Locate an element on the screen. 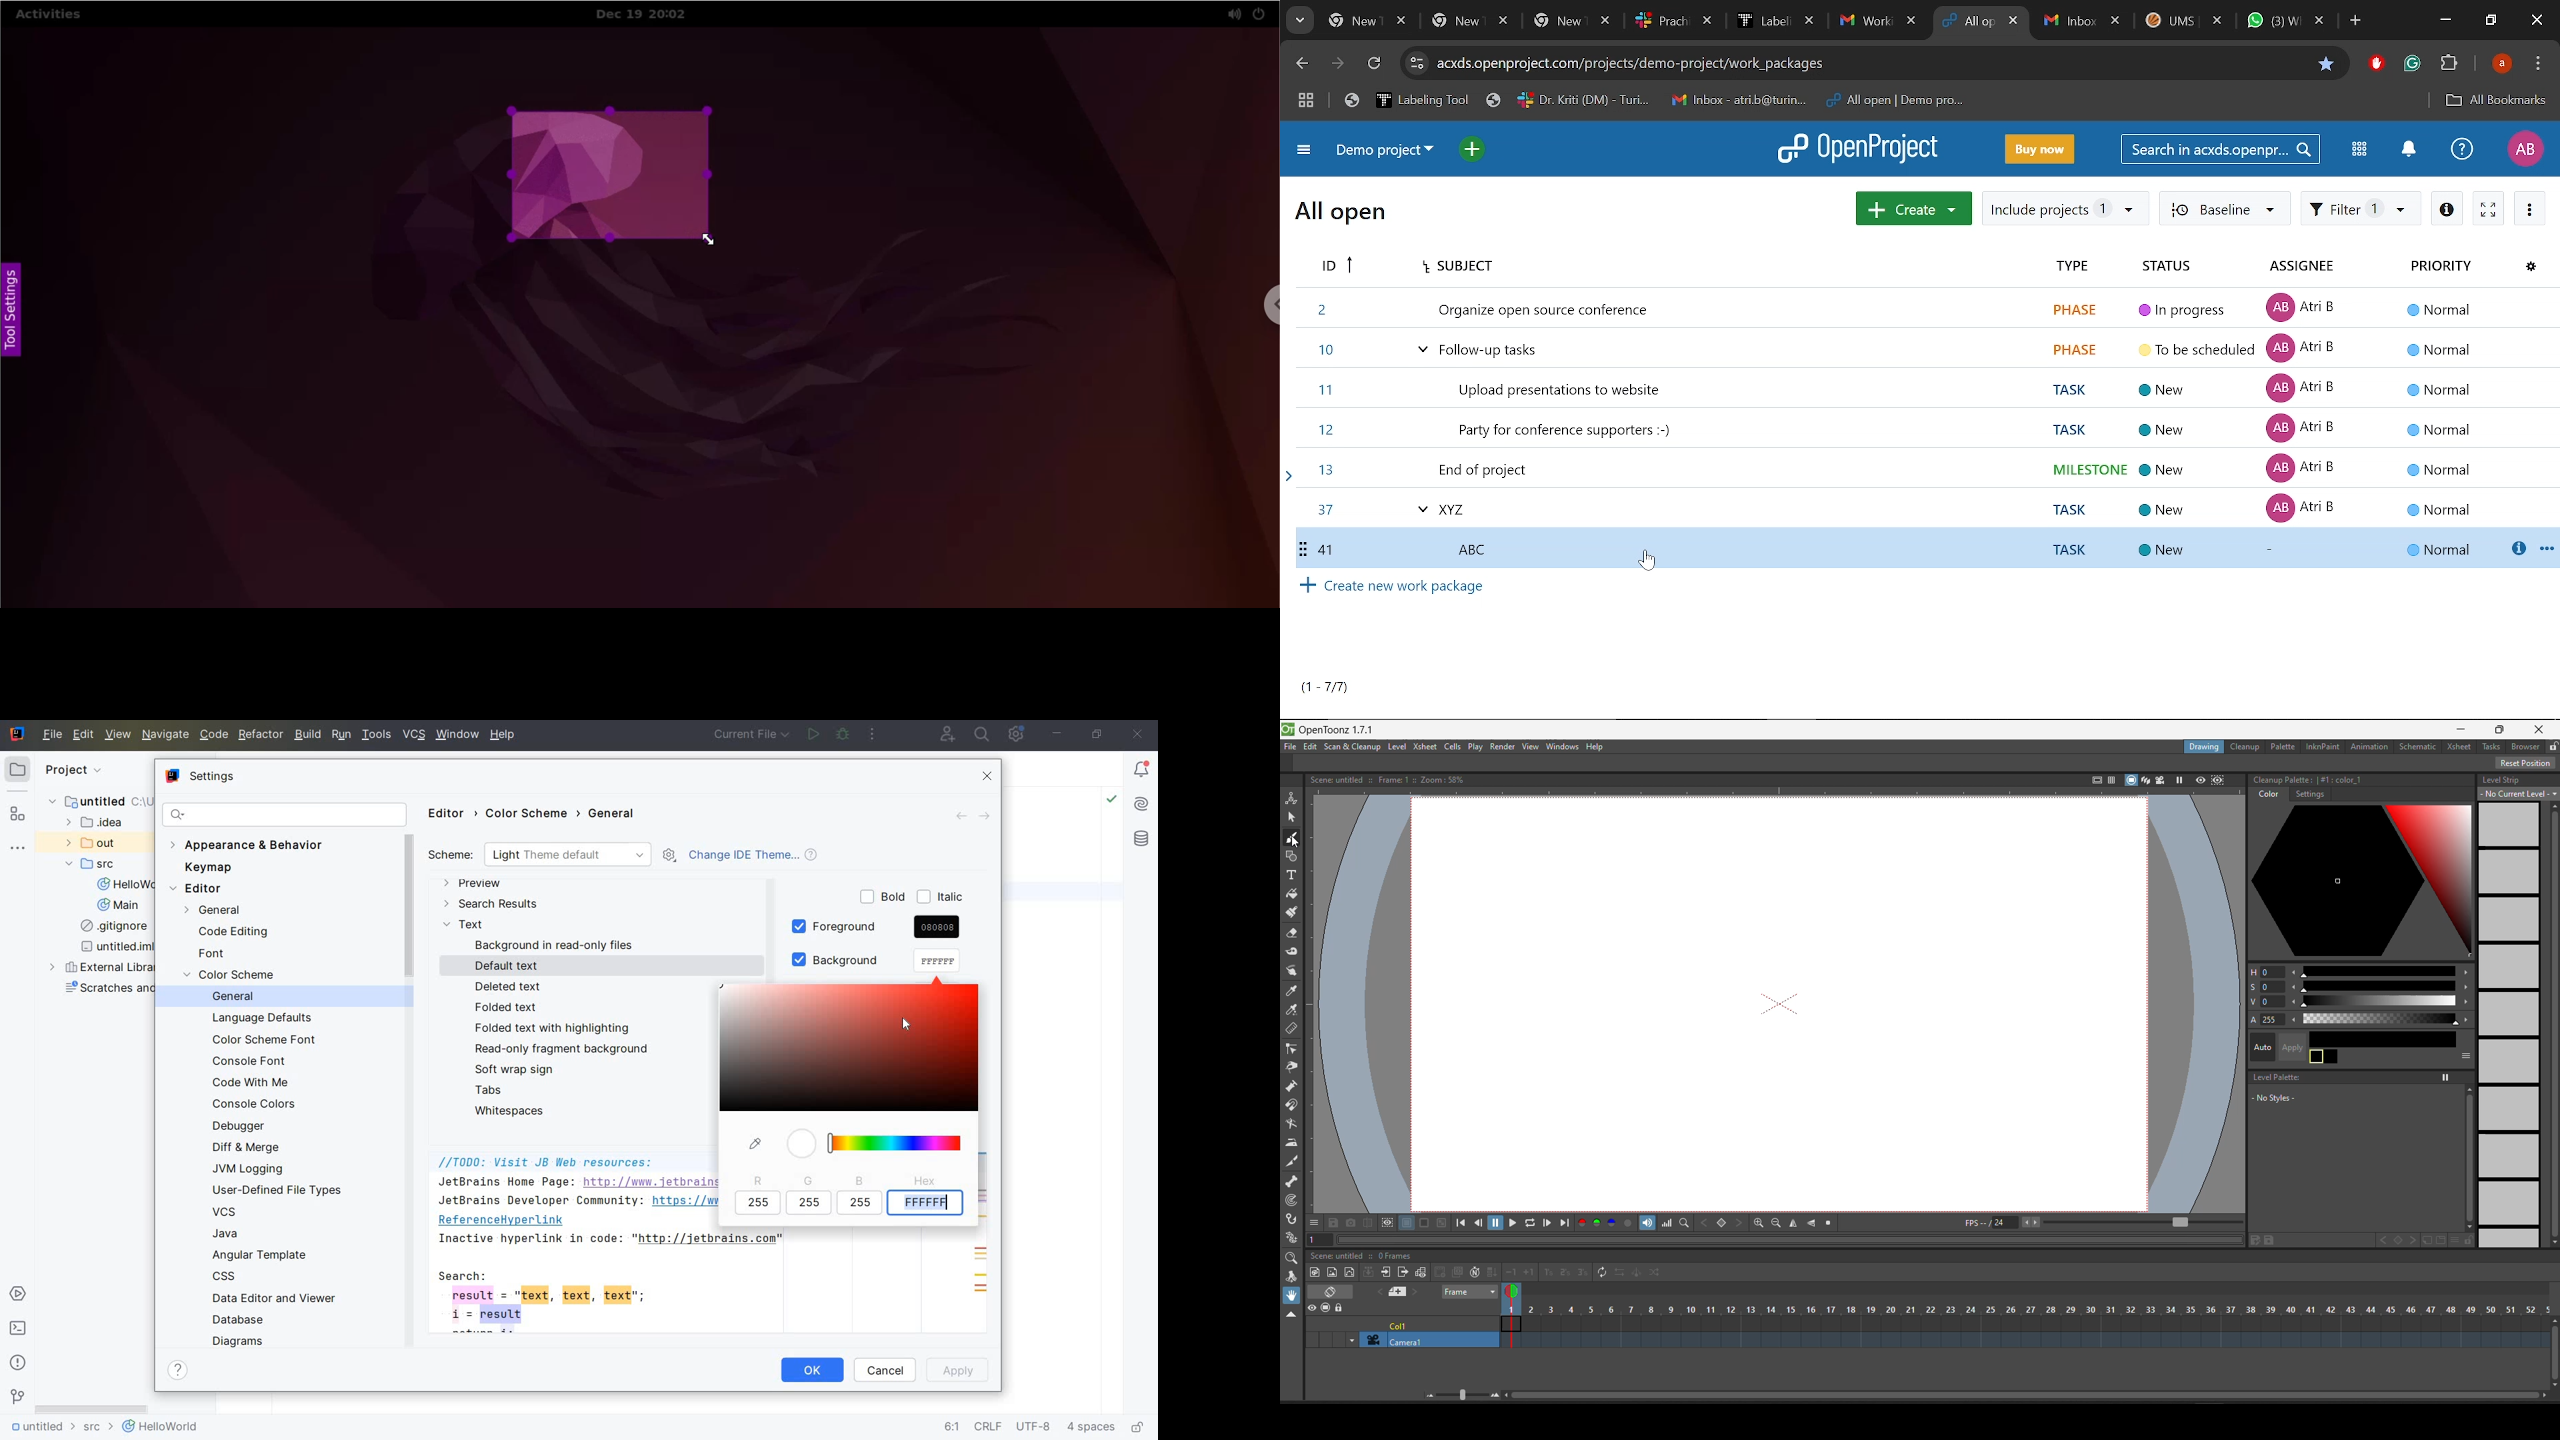  primary and secondary color is located at coordinates (2324, 1057).